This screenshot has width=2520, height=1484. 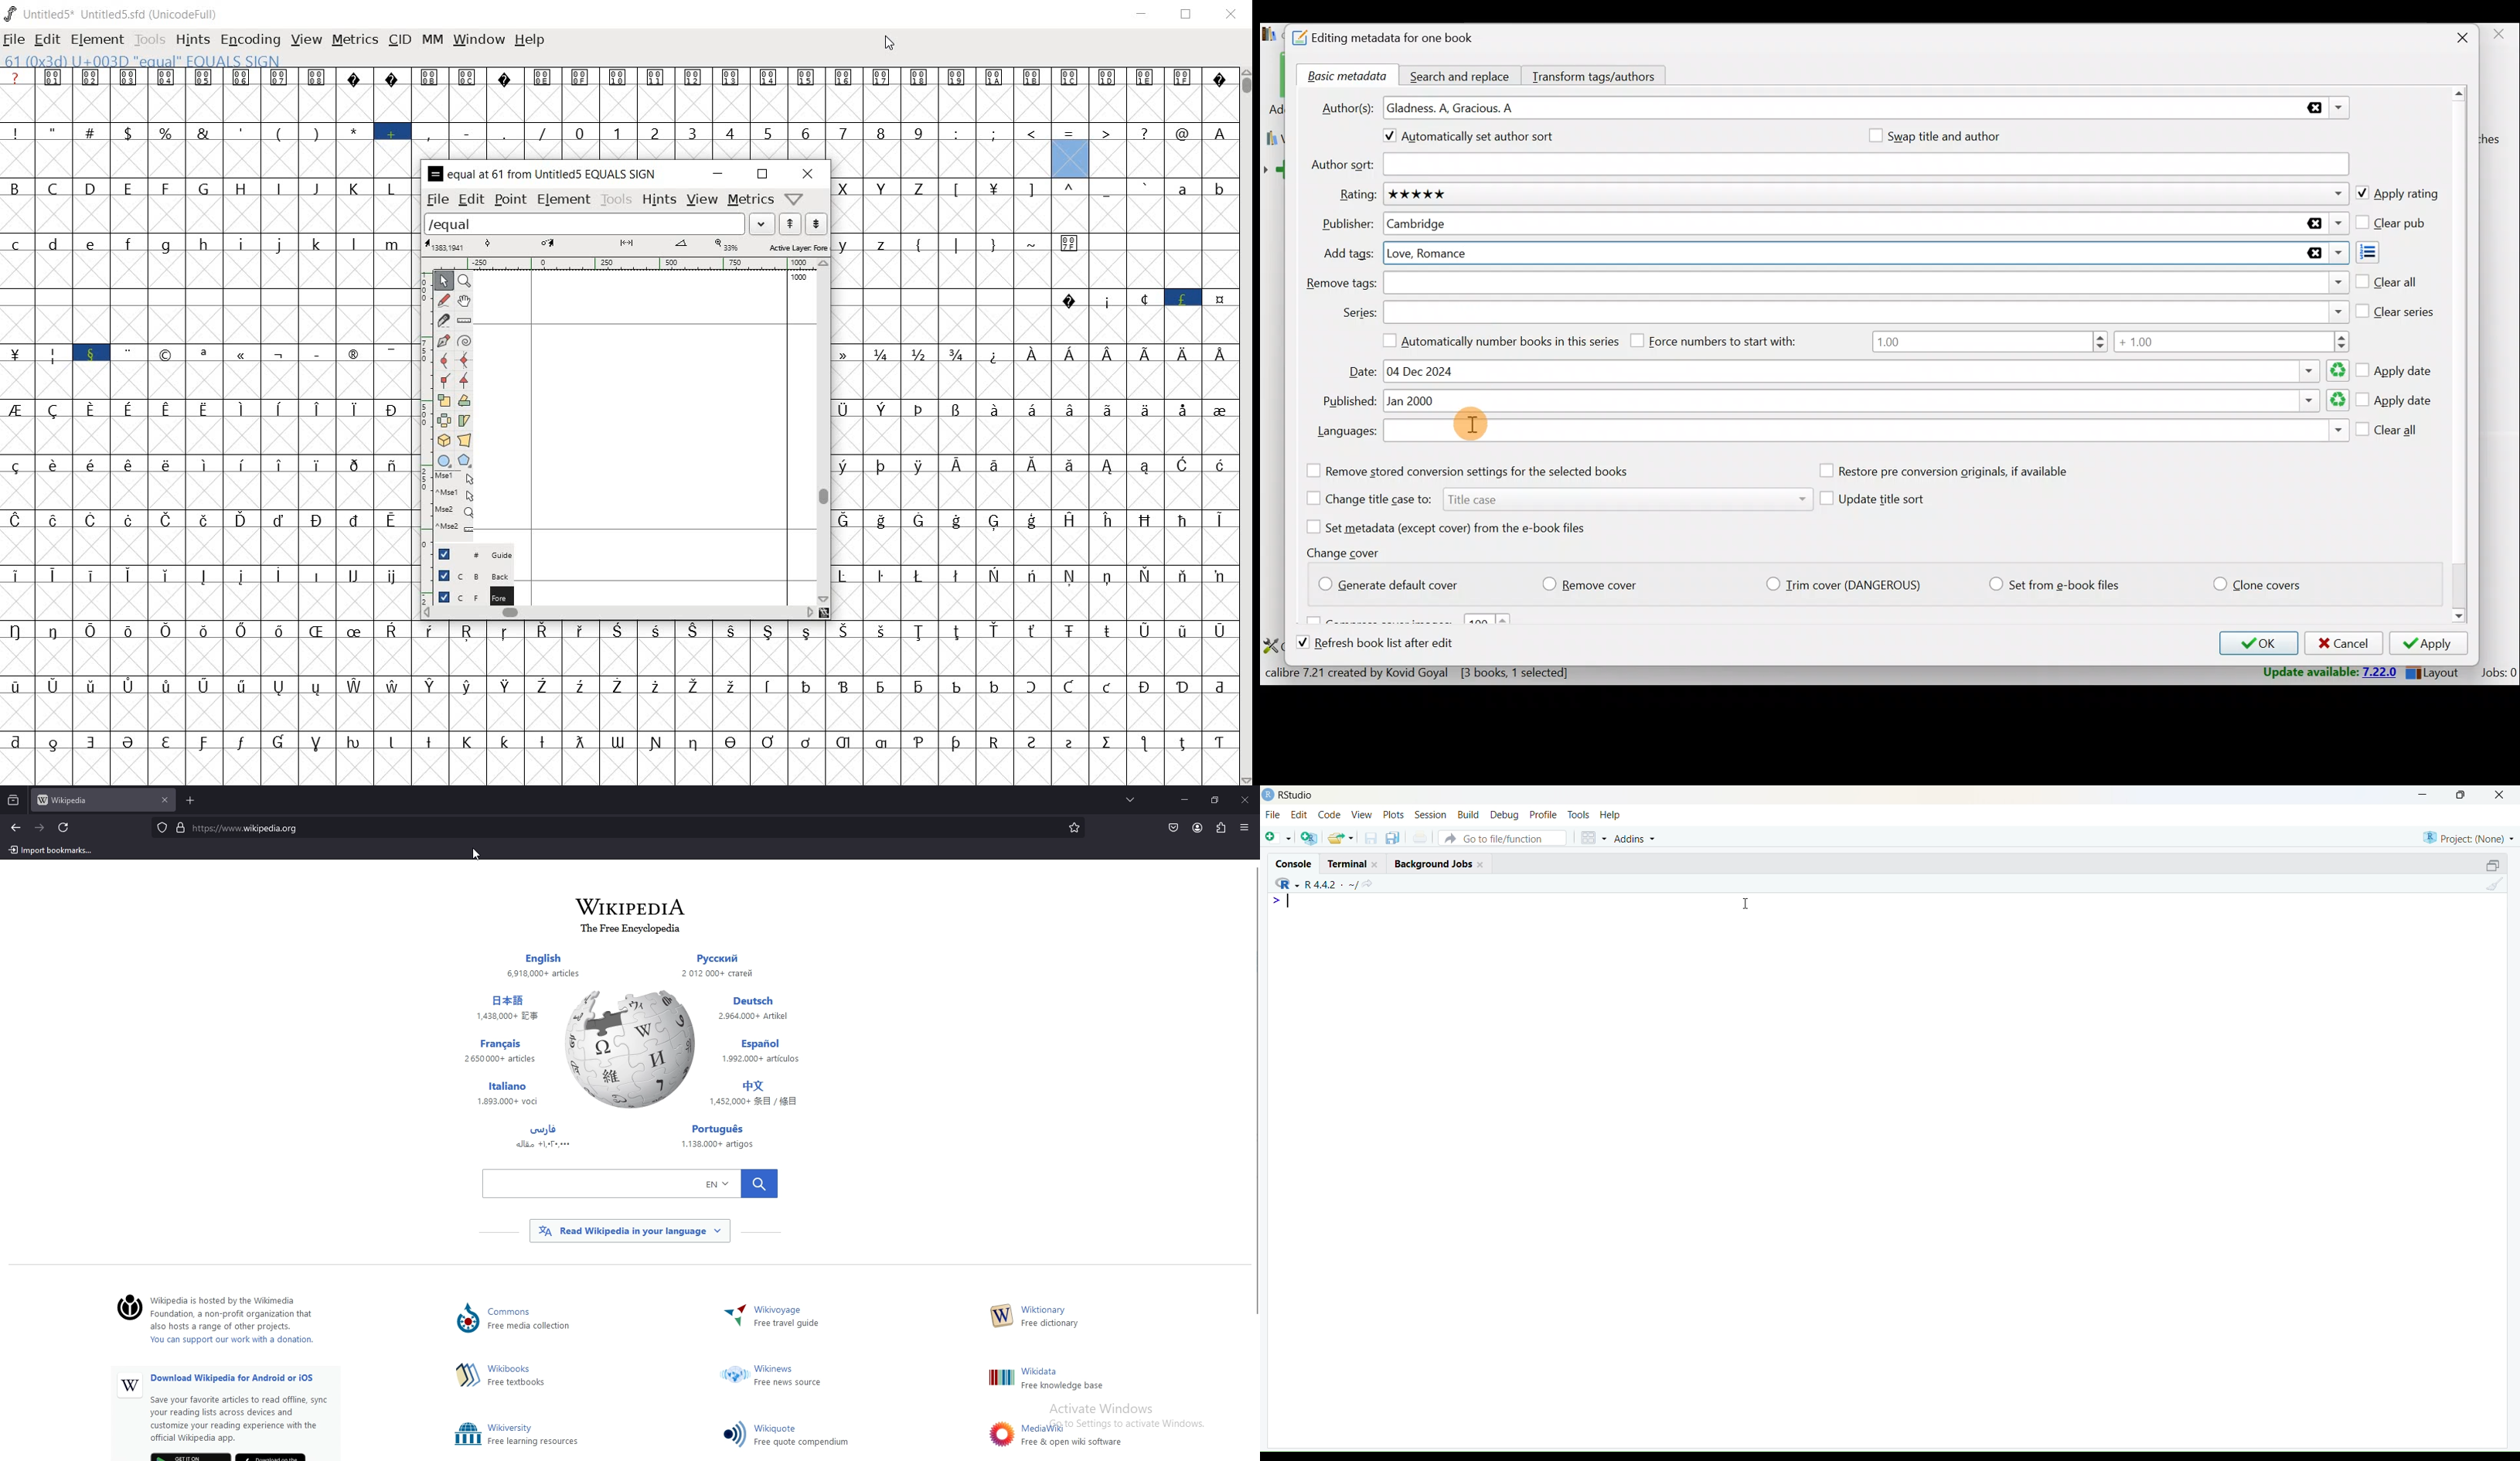 What do you see at coordinates (463, 421) in the screenshot?
I see `skew the selection` at bounding box center [463, 421].